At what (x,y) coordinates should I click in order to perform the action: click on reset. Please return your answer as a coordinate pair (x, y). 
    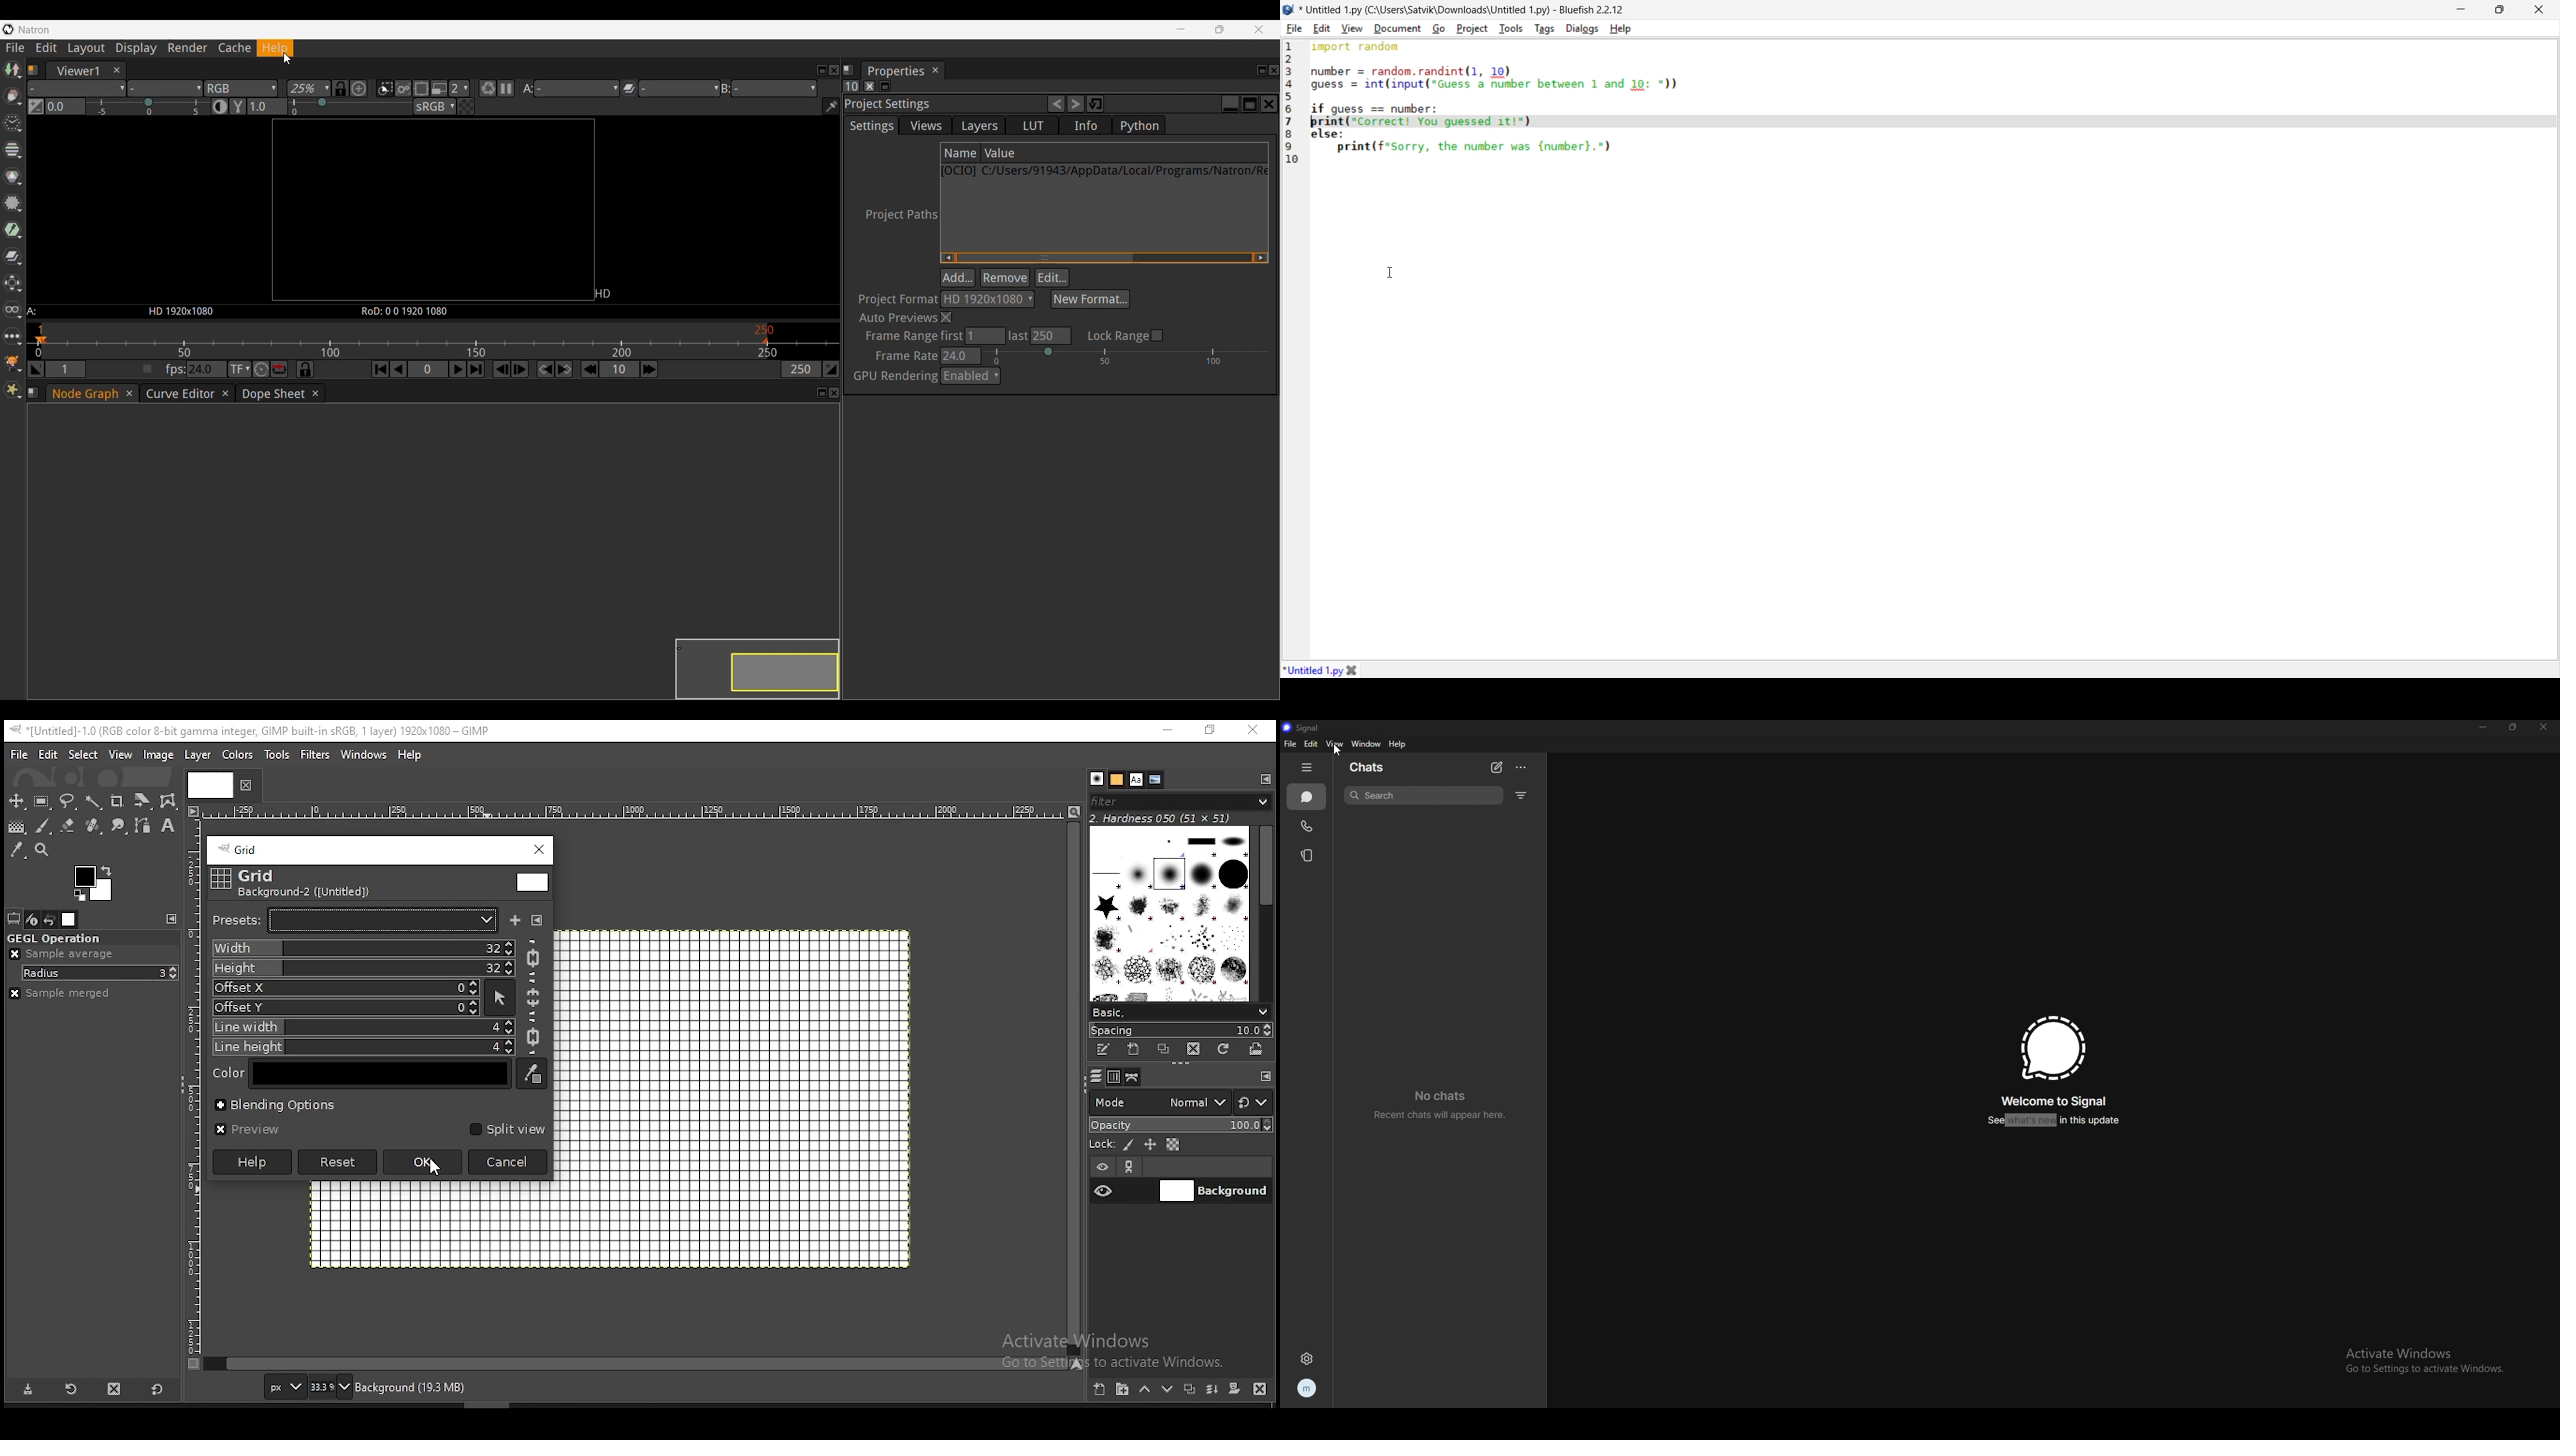
    Looking at the image, I should click on (338, 1162).